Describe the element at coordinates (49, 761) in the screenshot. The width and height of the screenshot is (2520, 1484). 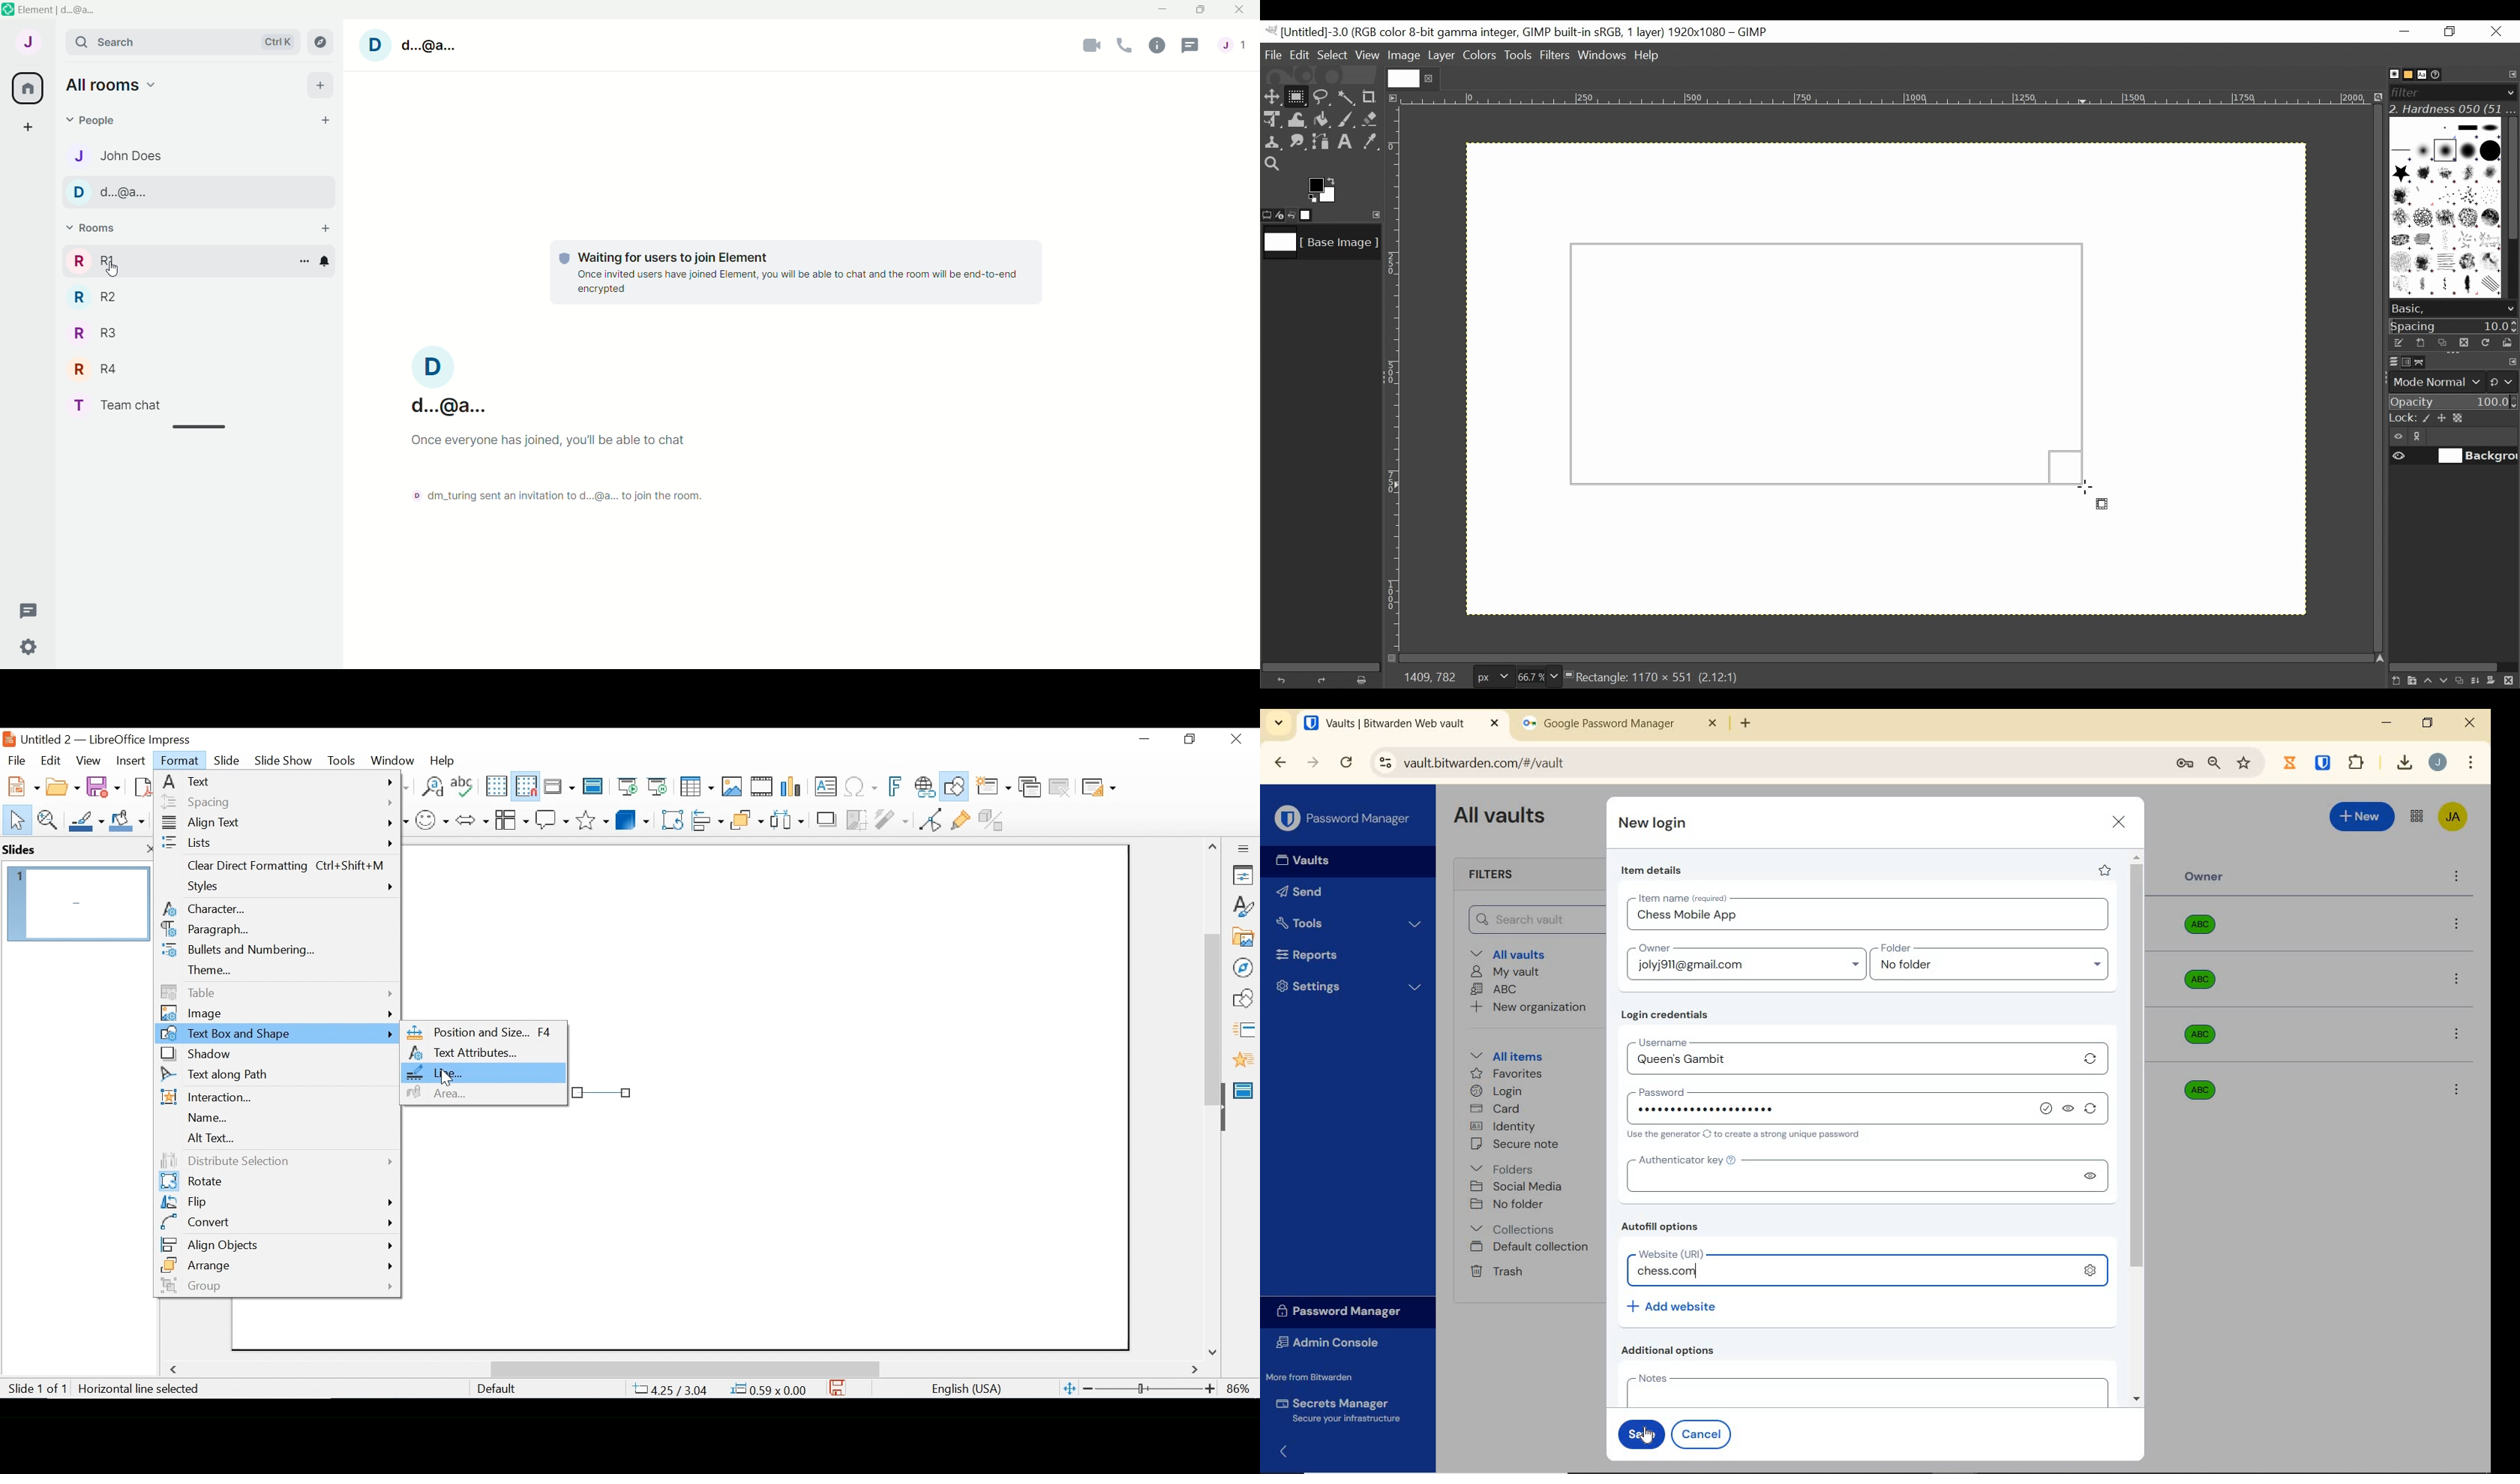
I see `Edit` at that location.